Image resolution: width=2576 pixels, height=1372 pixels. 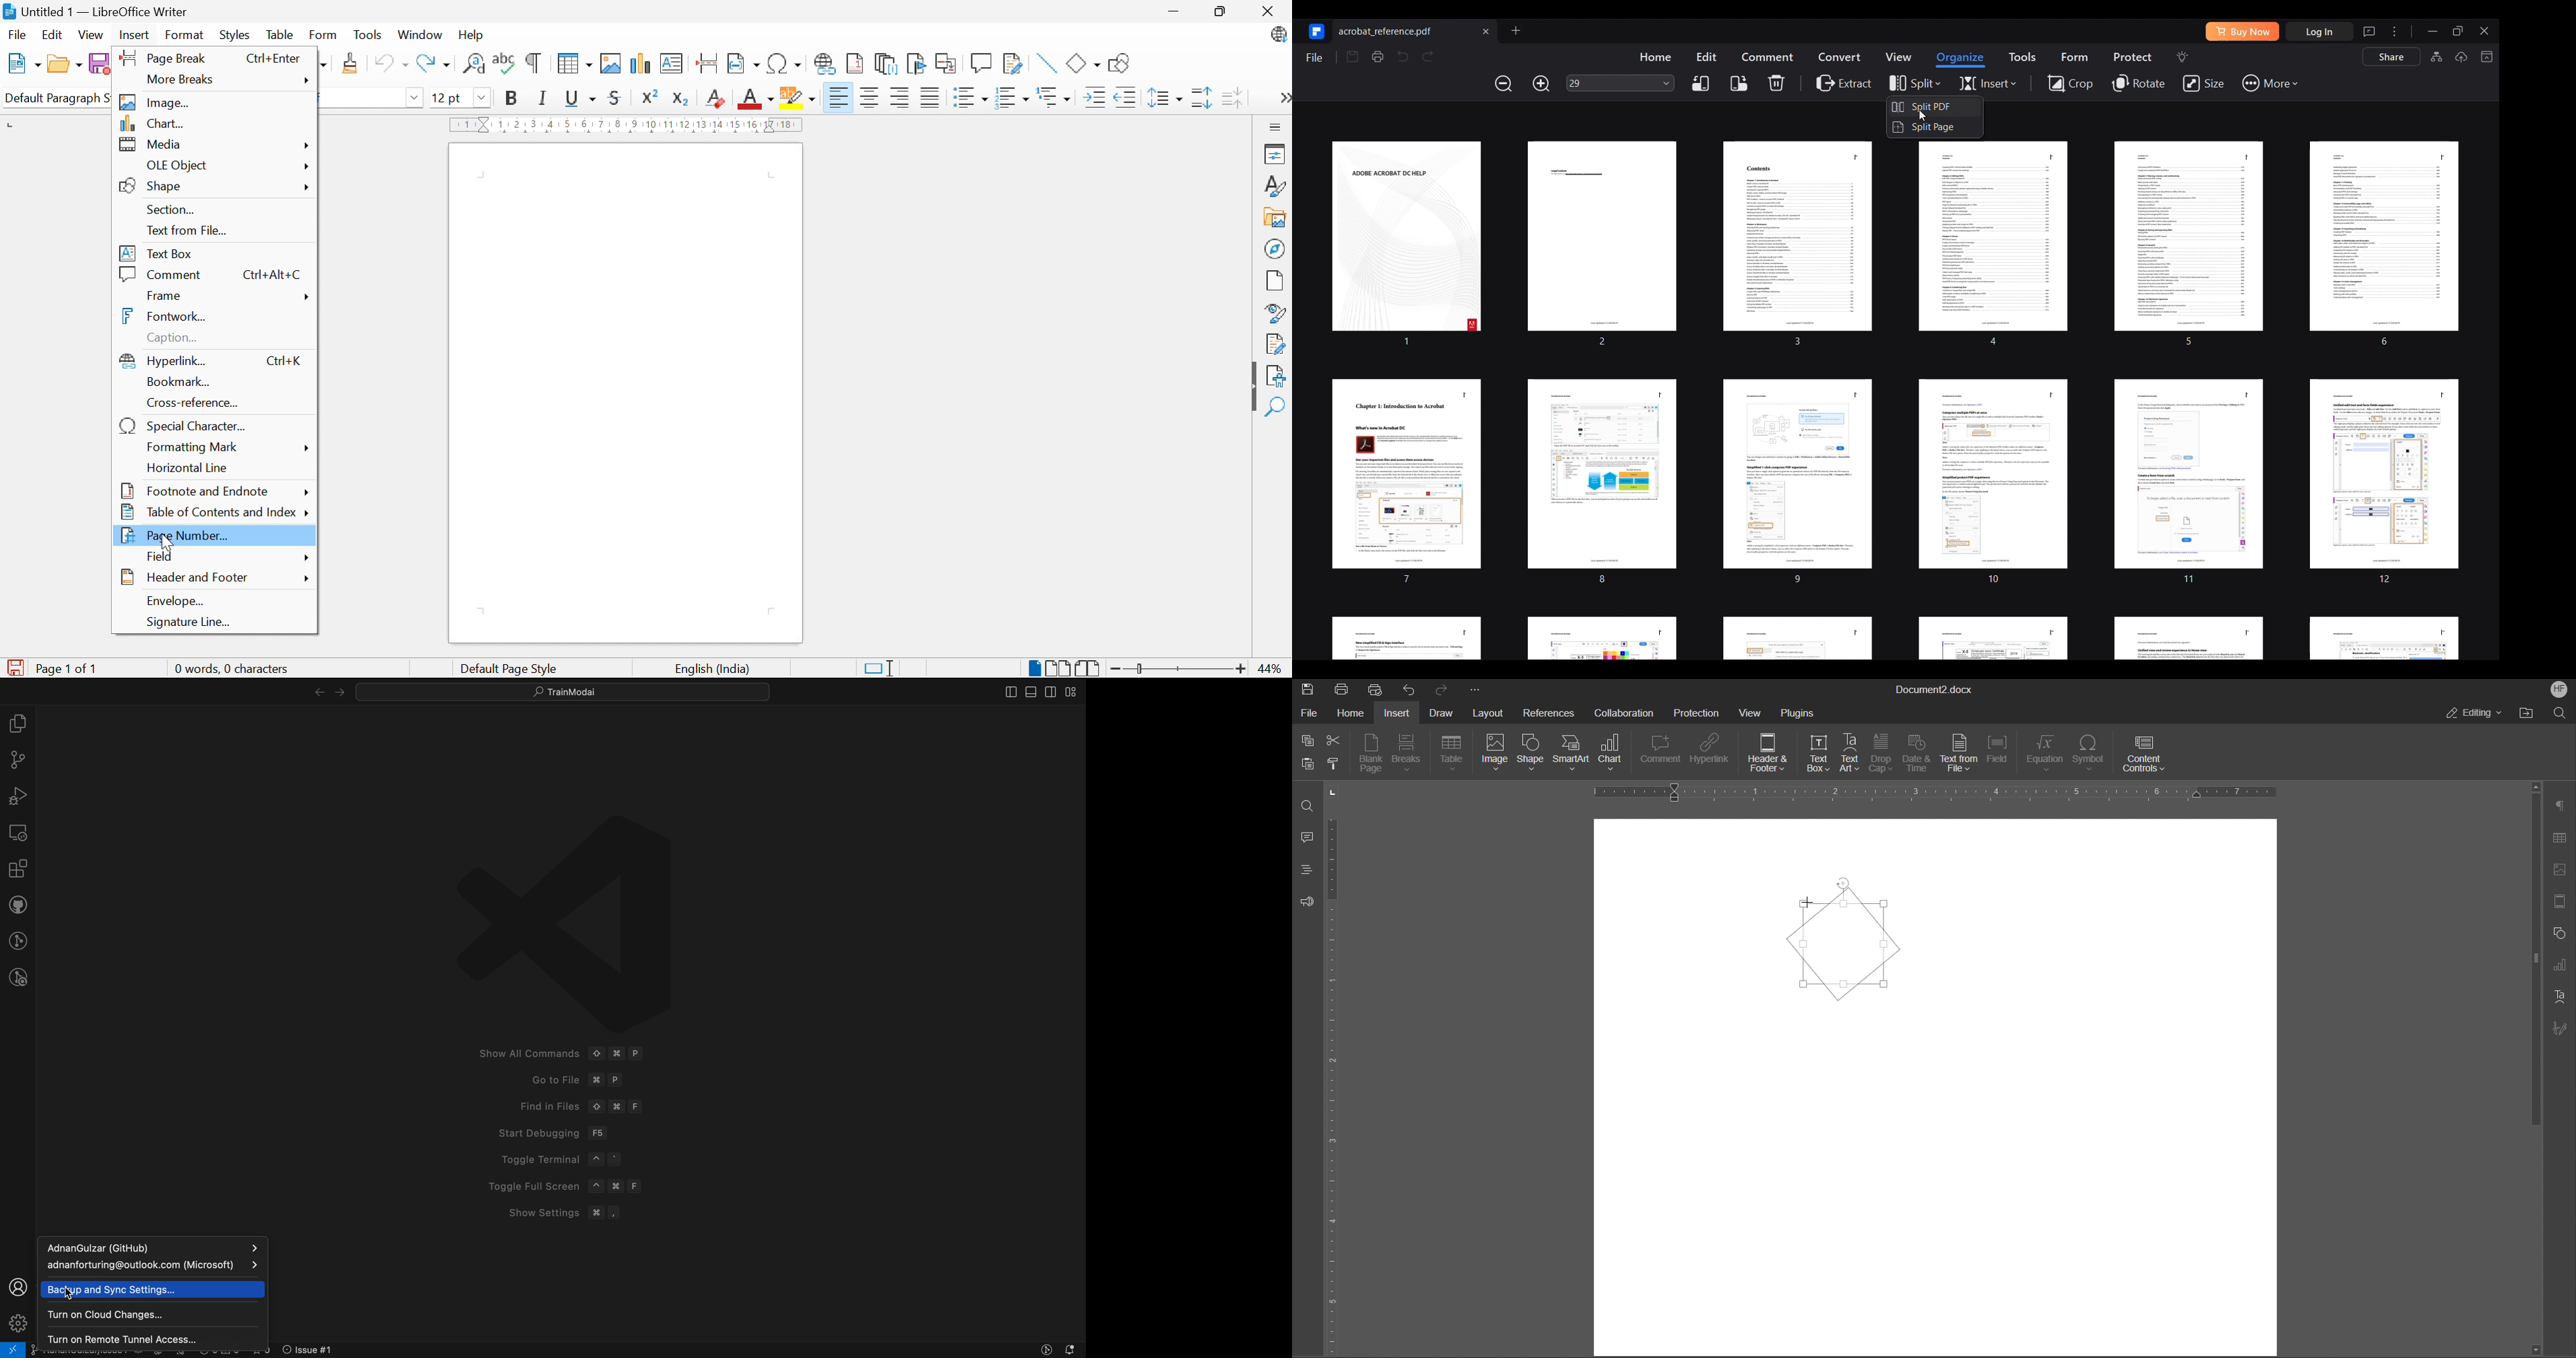 What do you see at coordinates (1005, 694) in the screenshot?
I see `close slidebar` at bounding box center [1005, 694].